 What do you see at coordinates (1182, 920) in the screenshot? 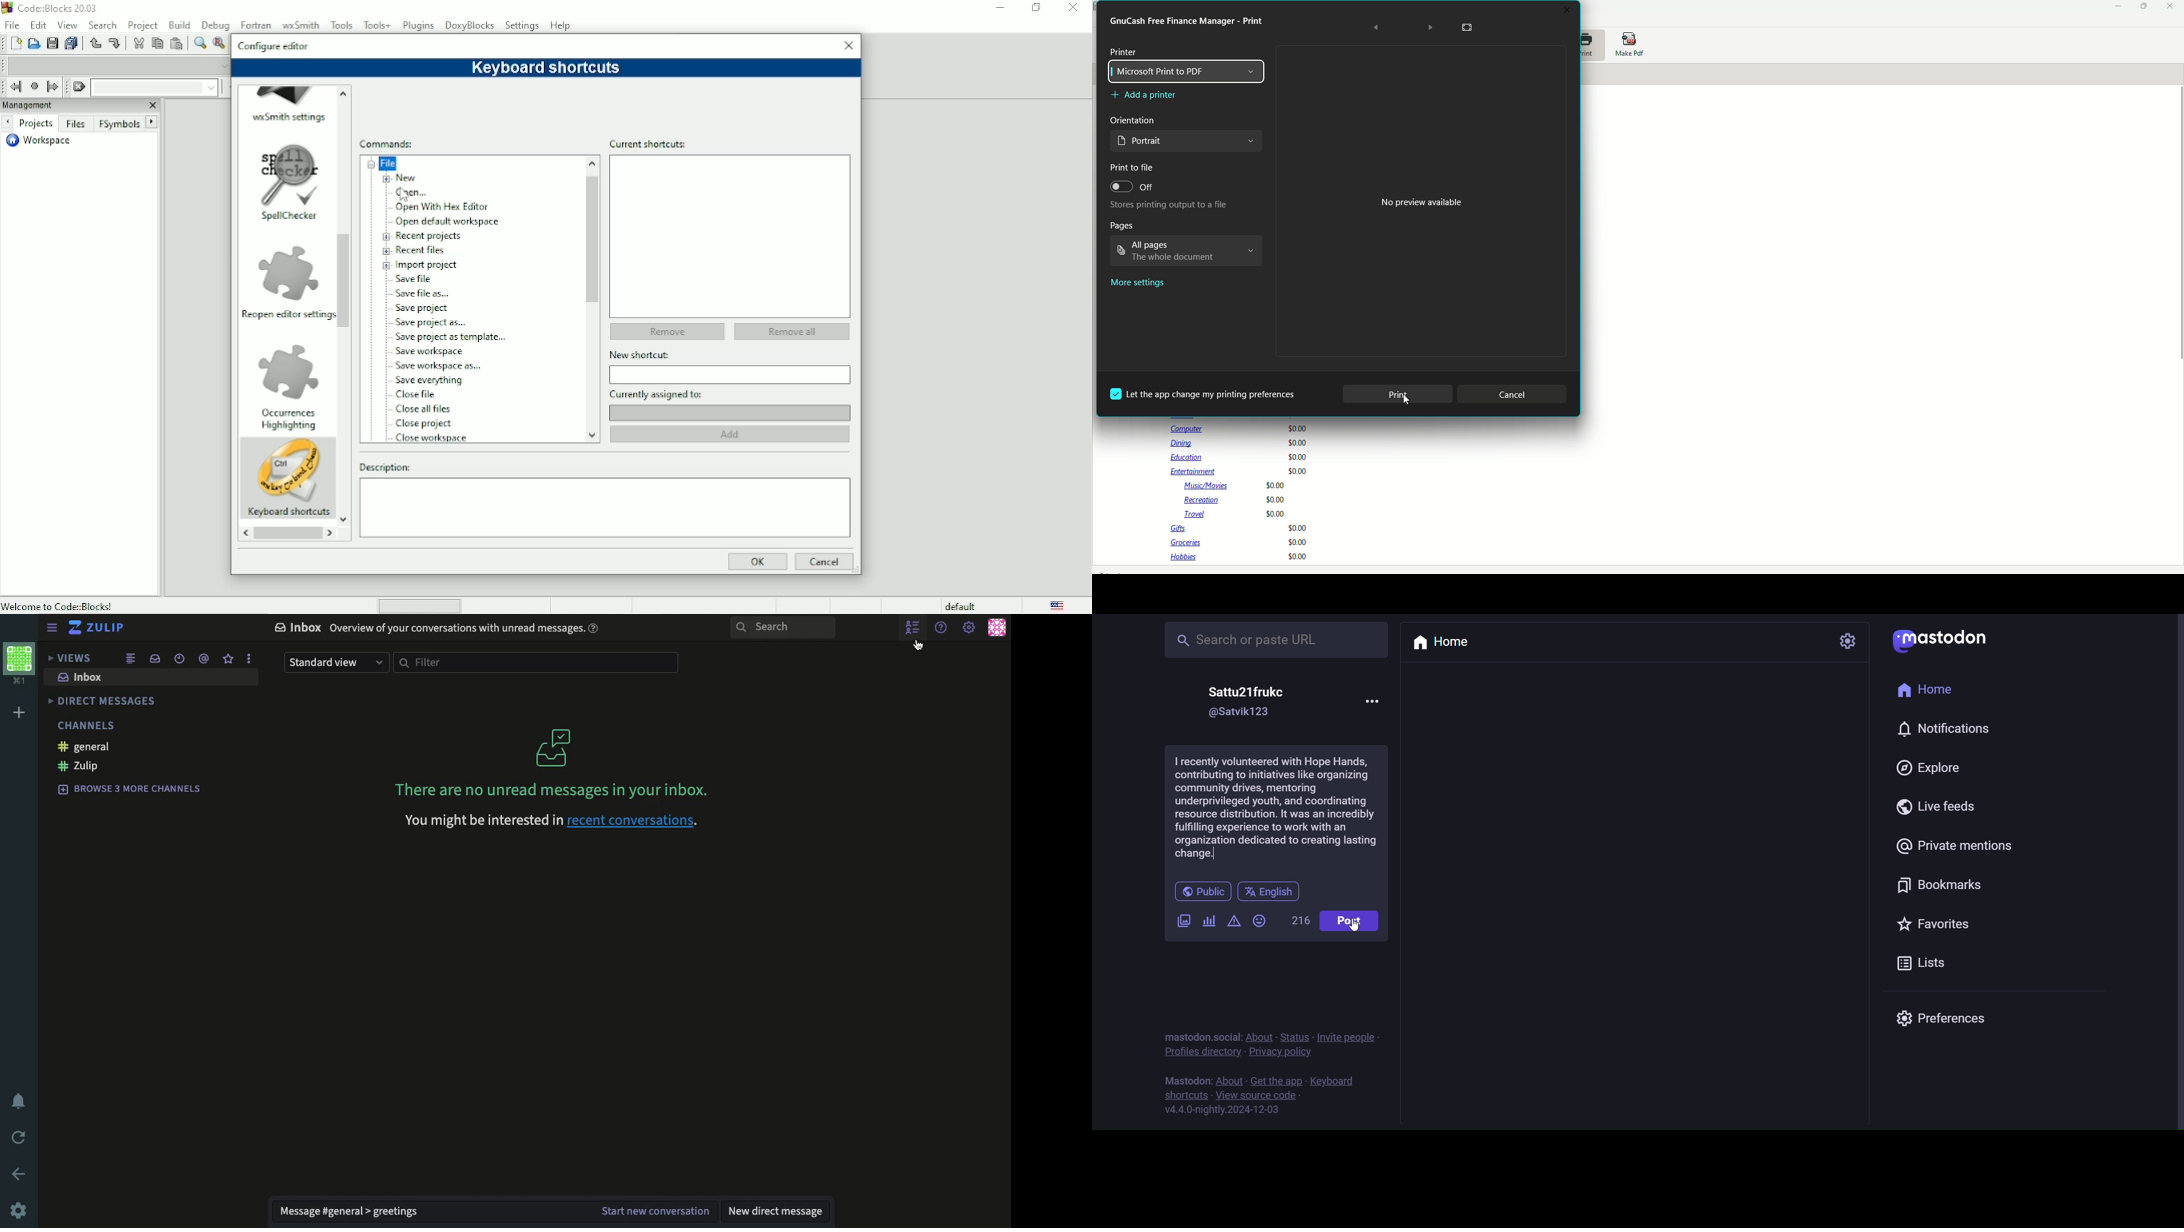
I see `image/videos` at bounding box center [1182, 920].